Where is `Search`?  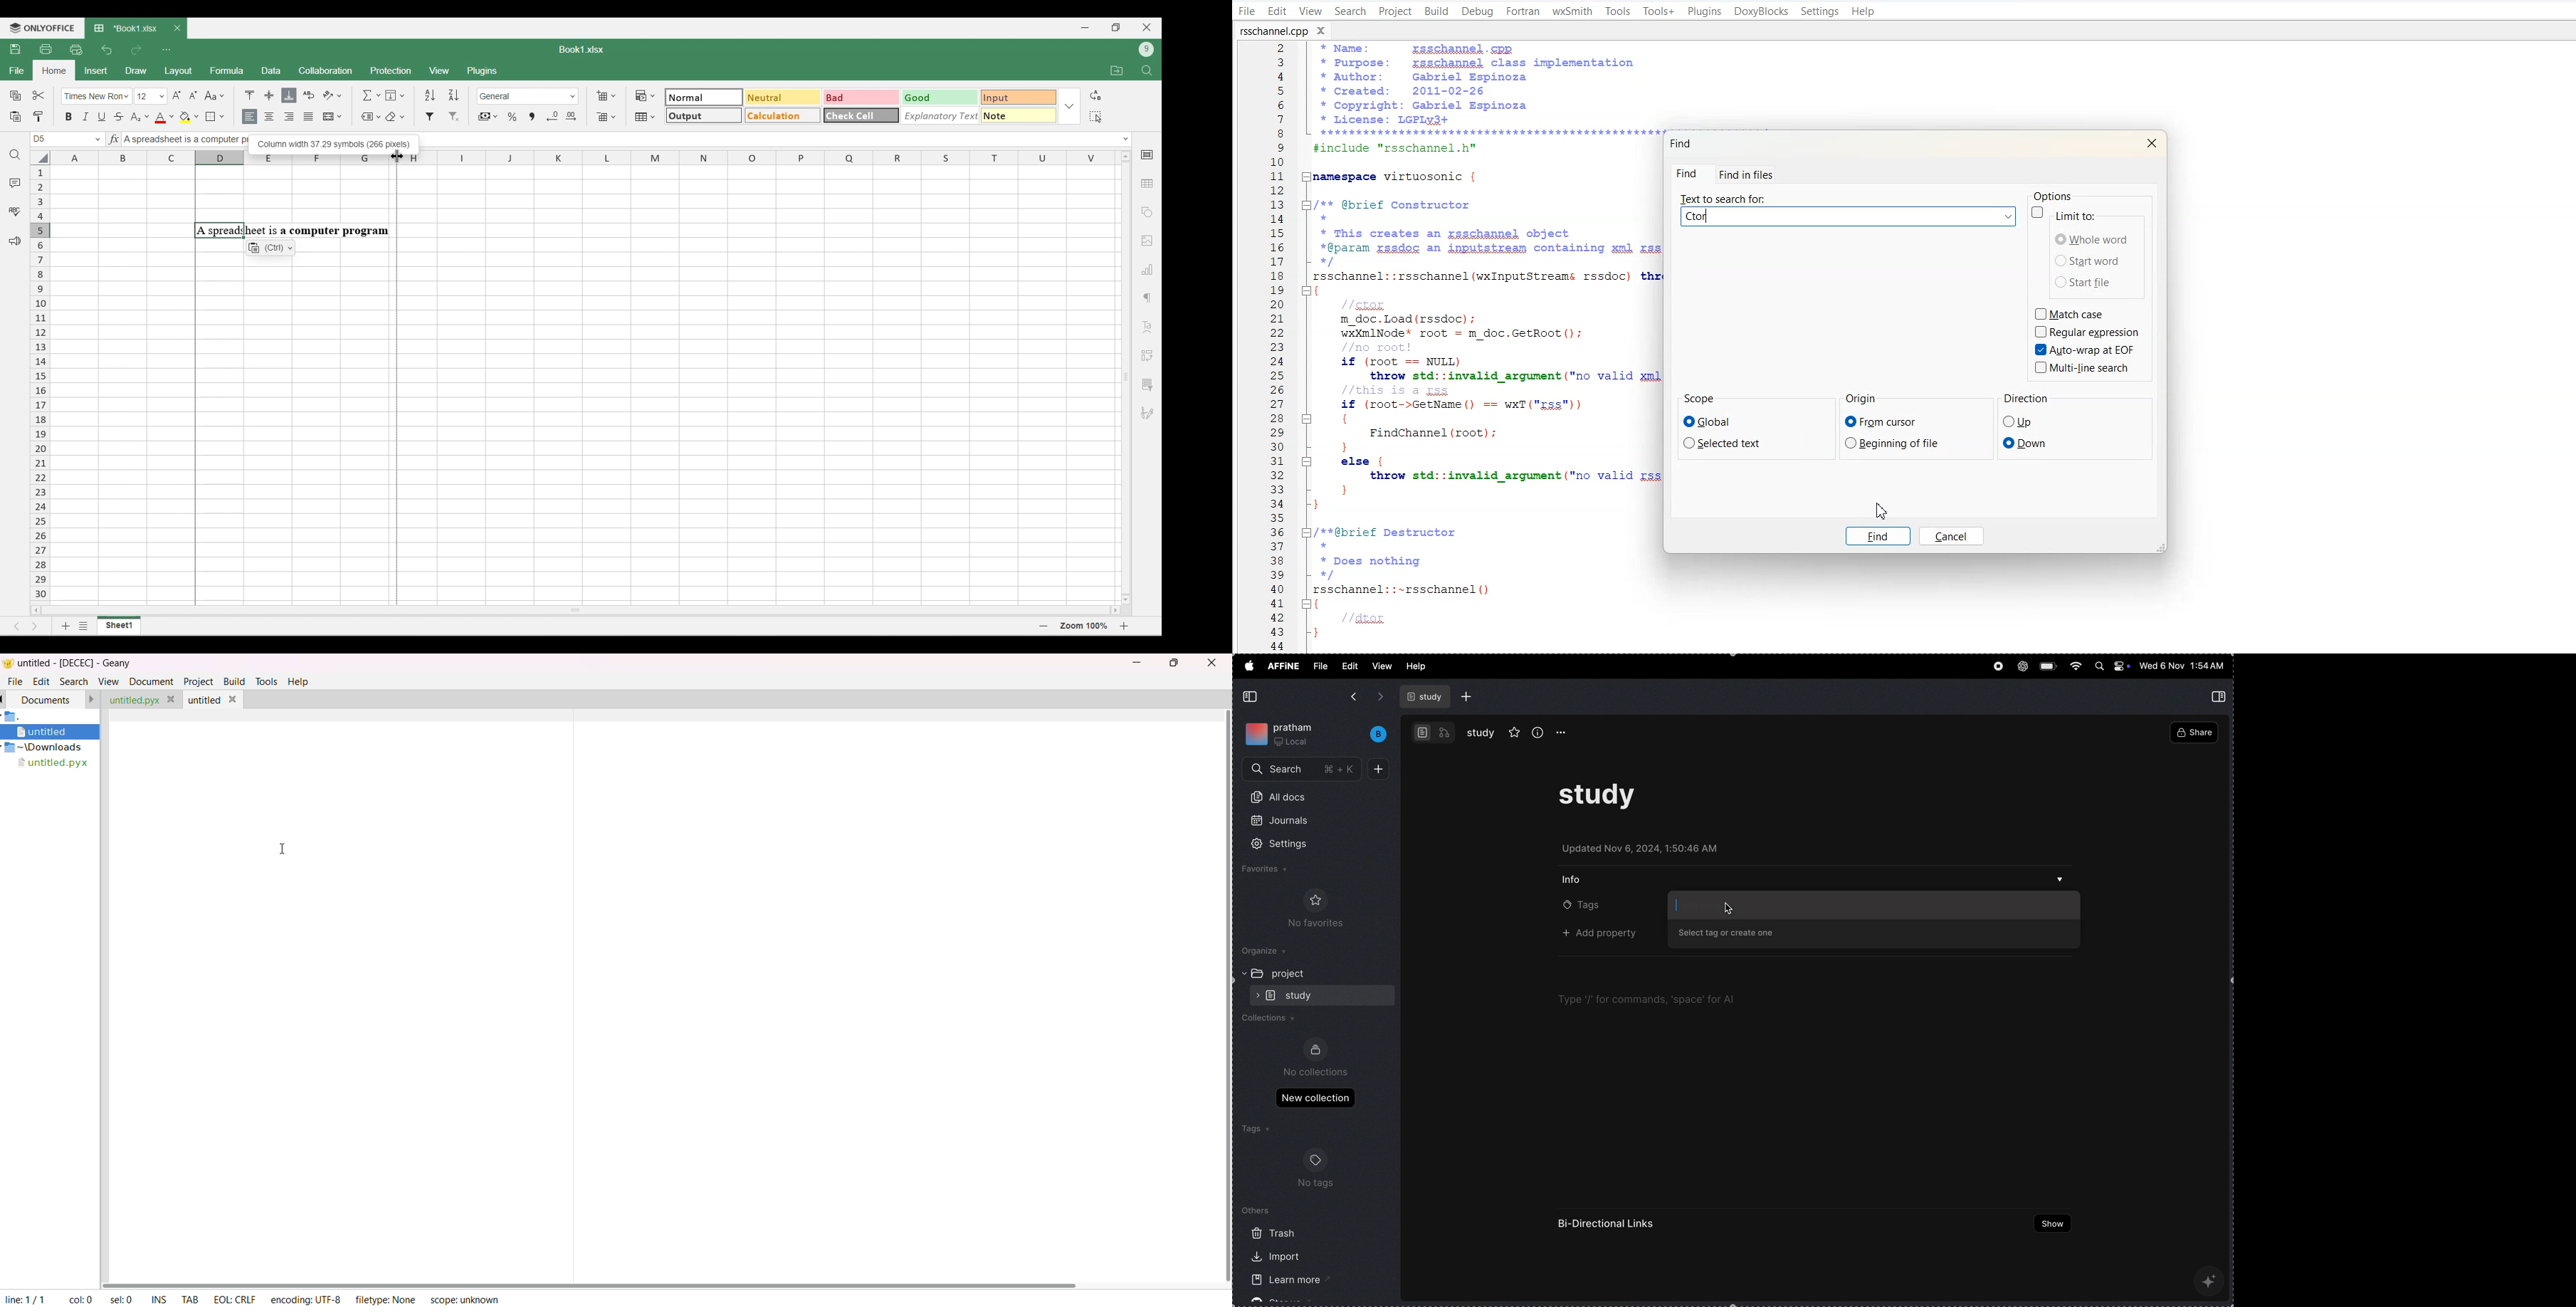 Search is located at coordinates (16, 155).